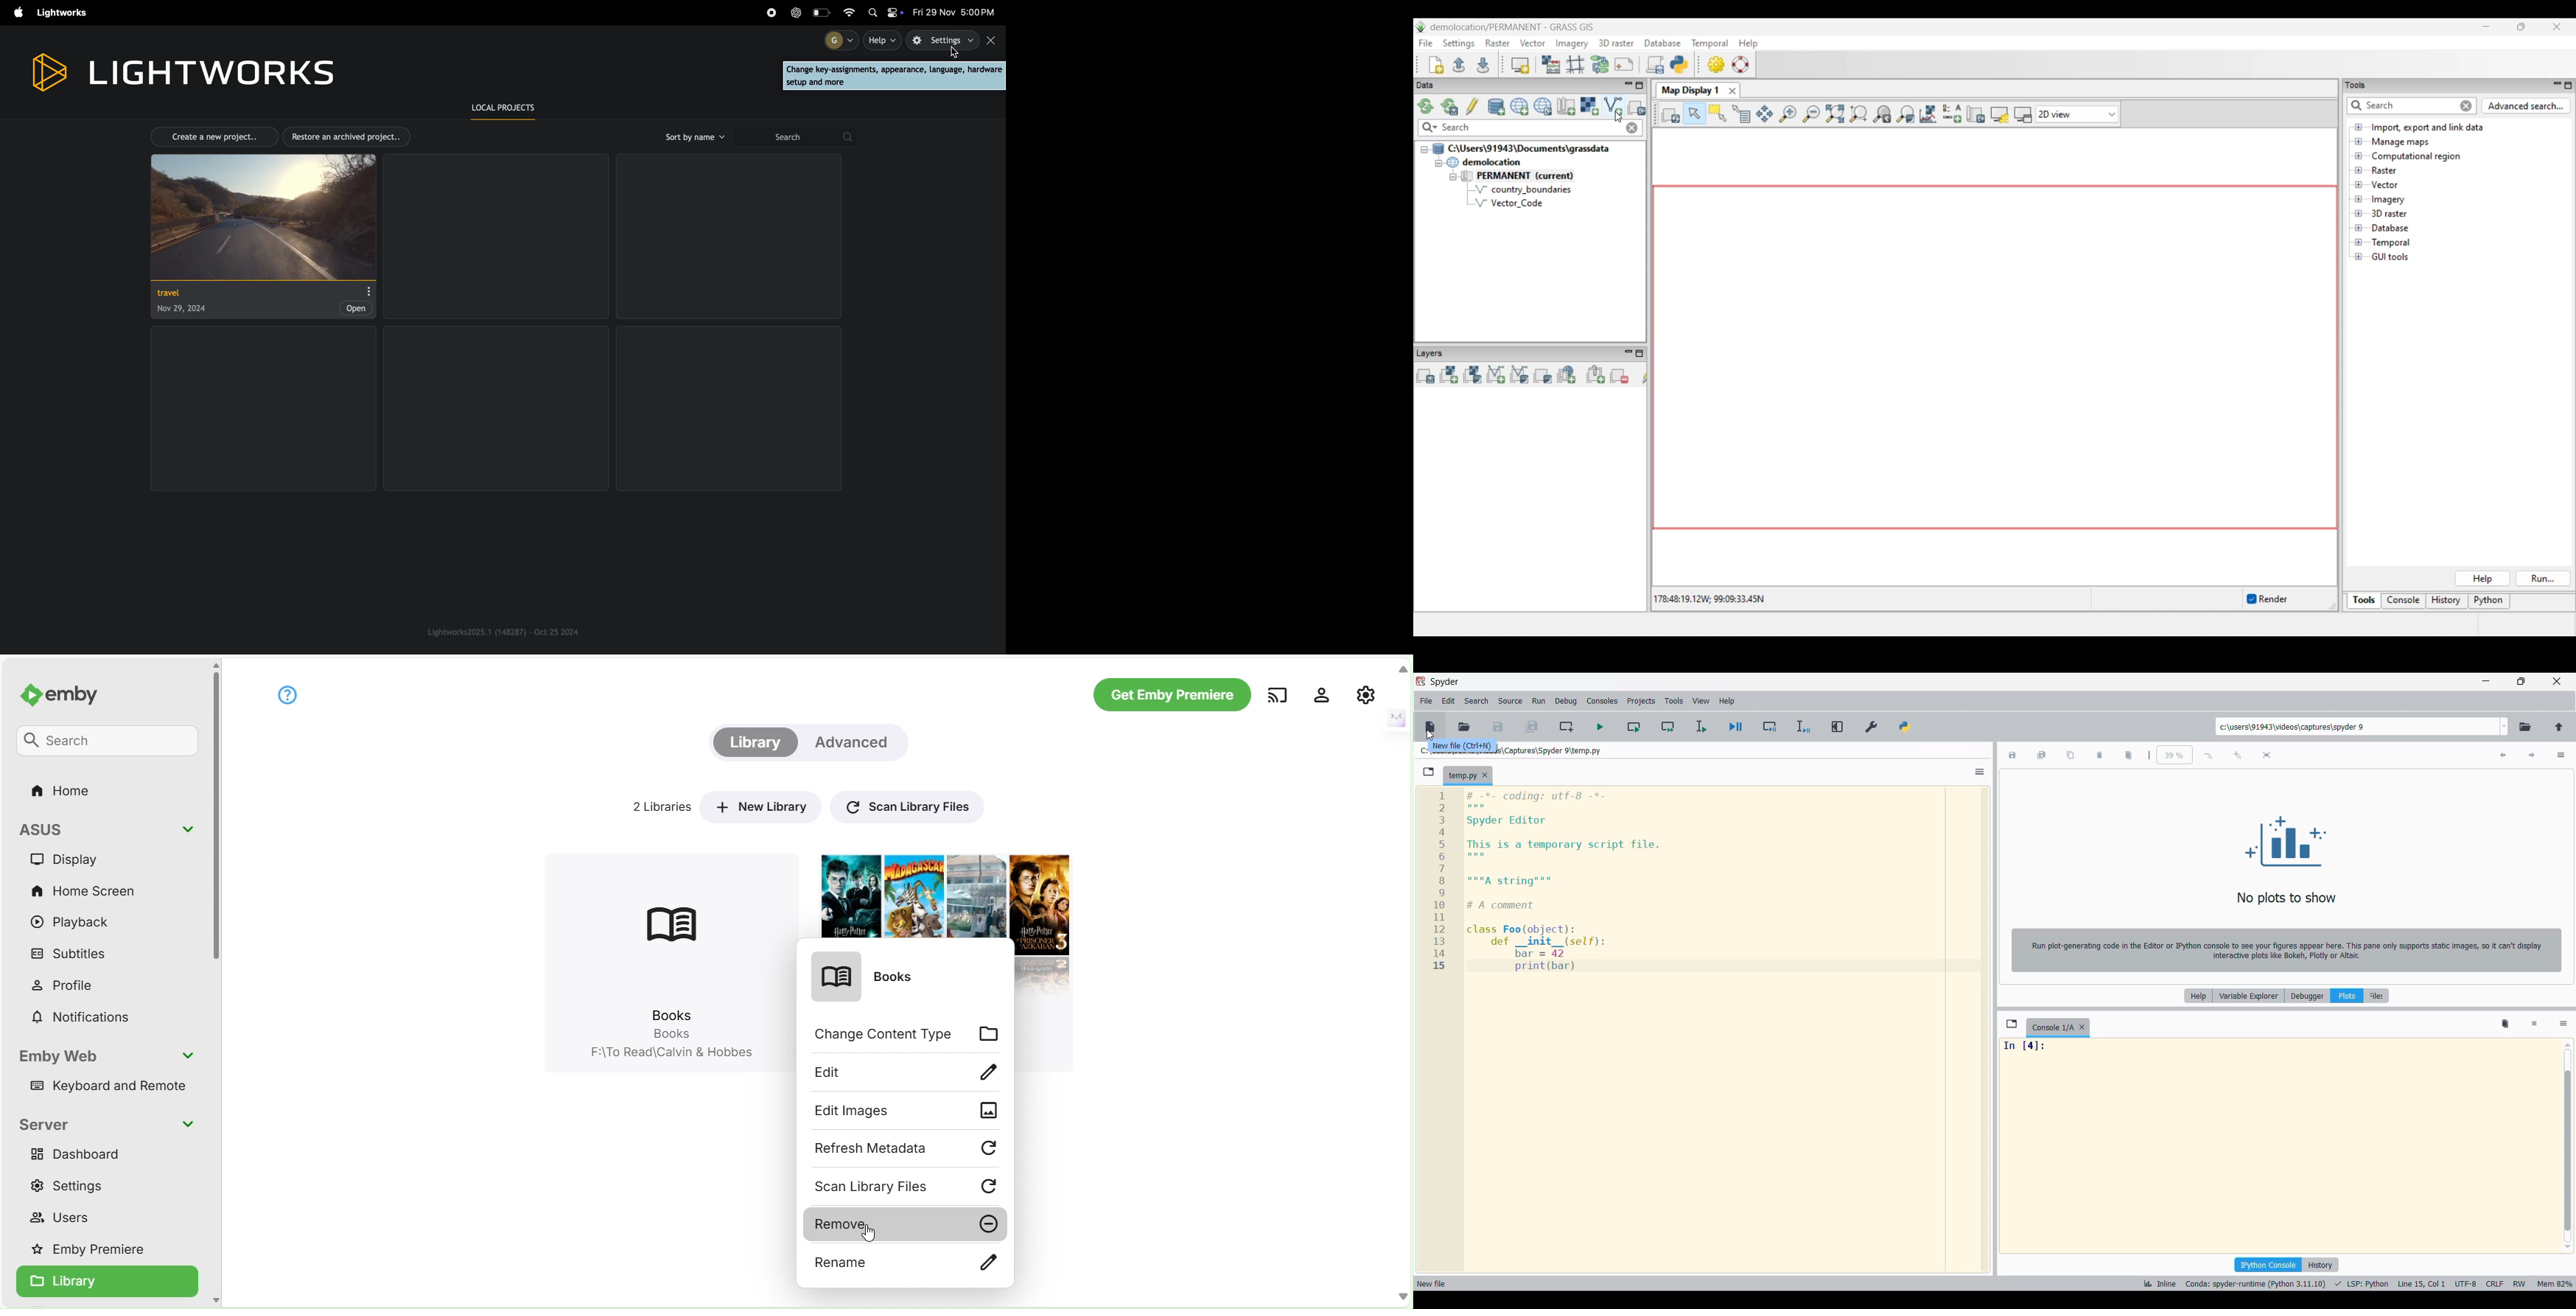 This screenshot has height=1316, width=2576. What do you see at coordinates (1533, 727) in the screenshot?
I see `Save all` at bounding box center [1533, 727].